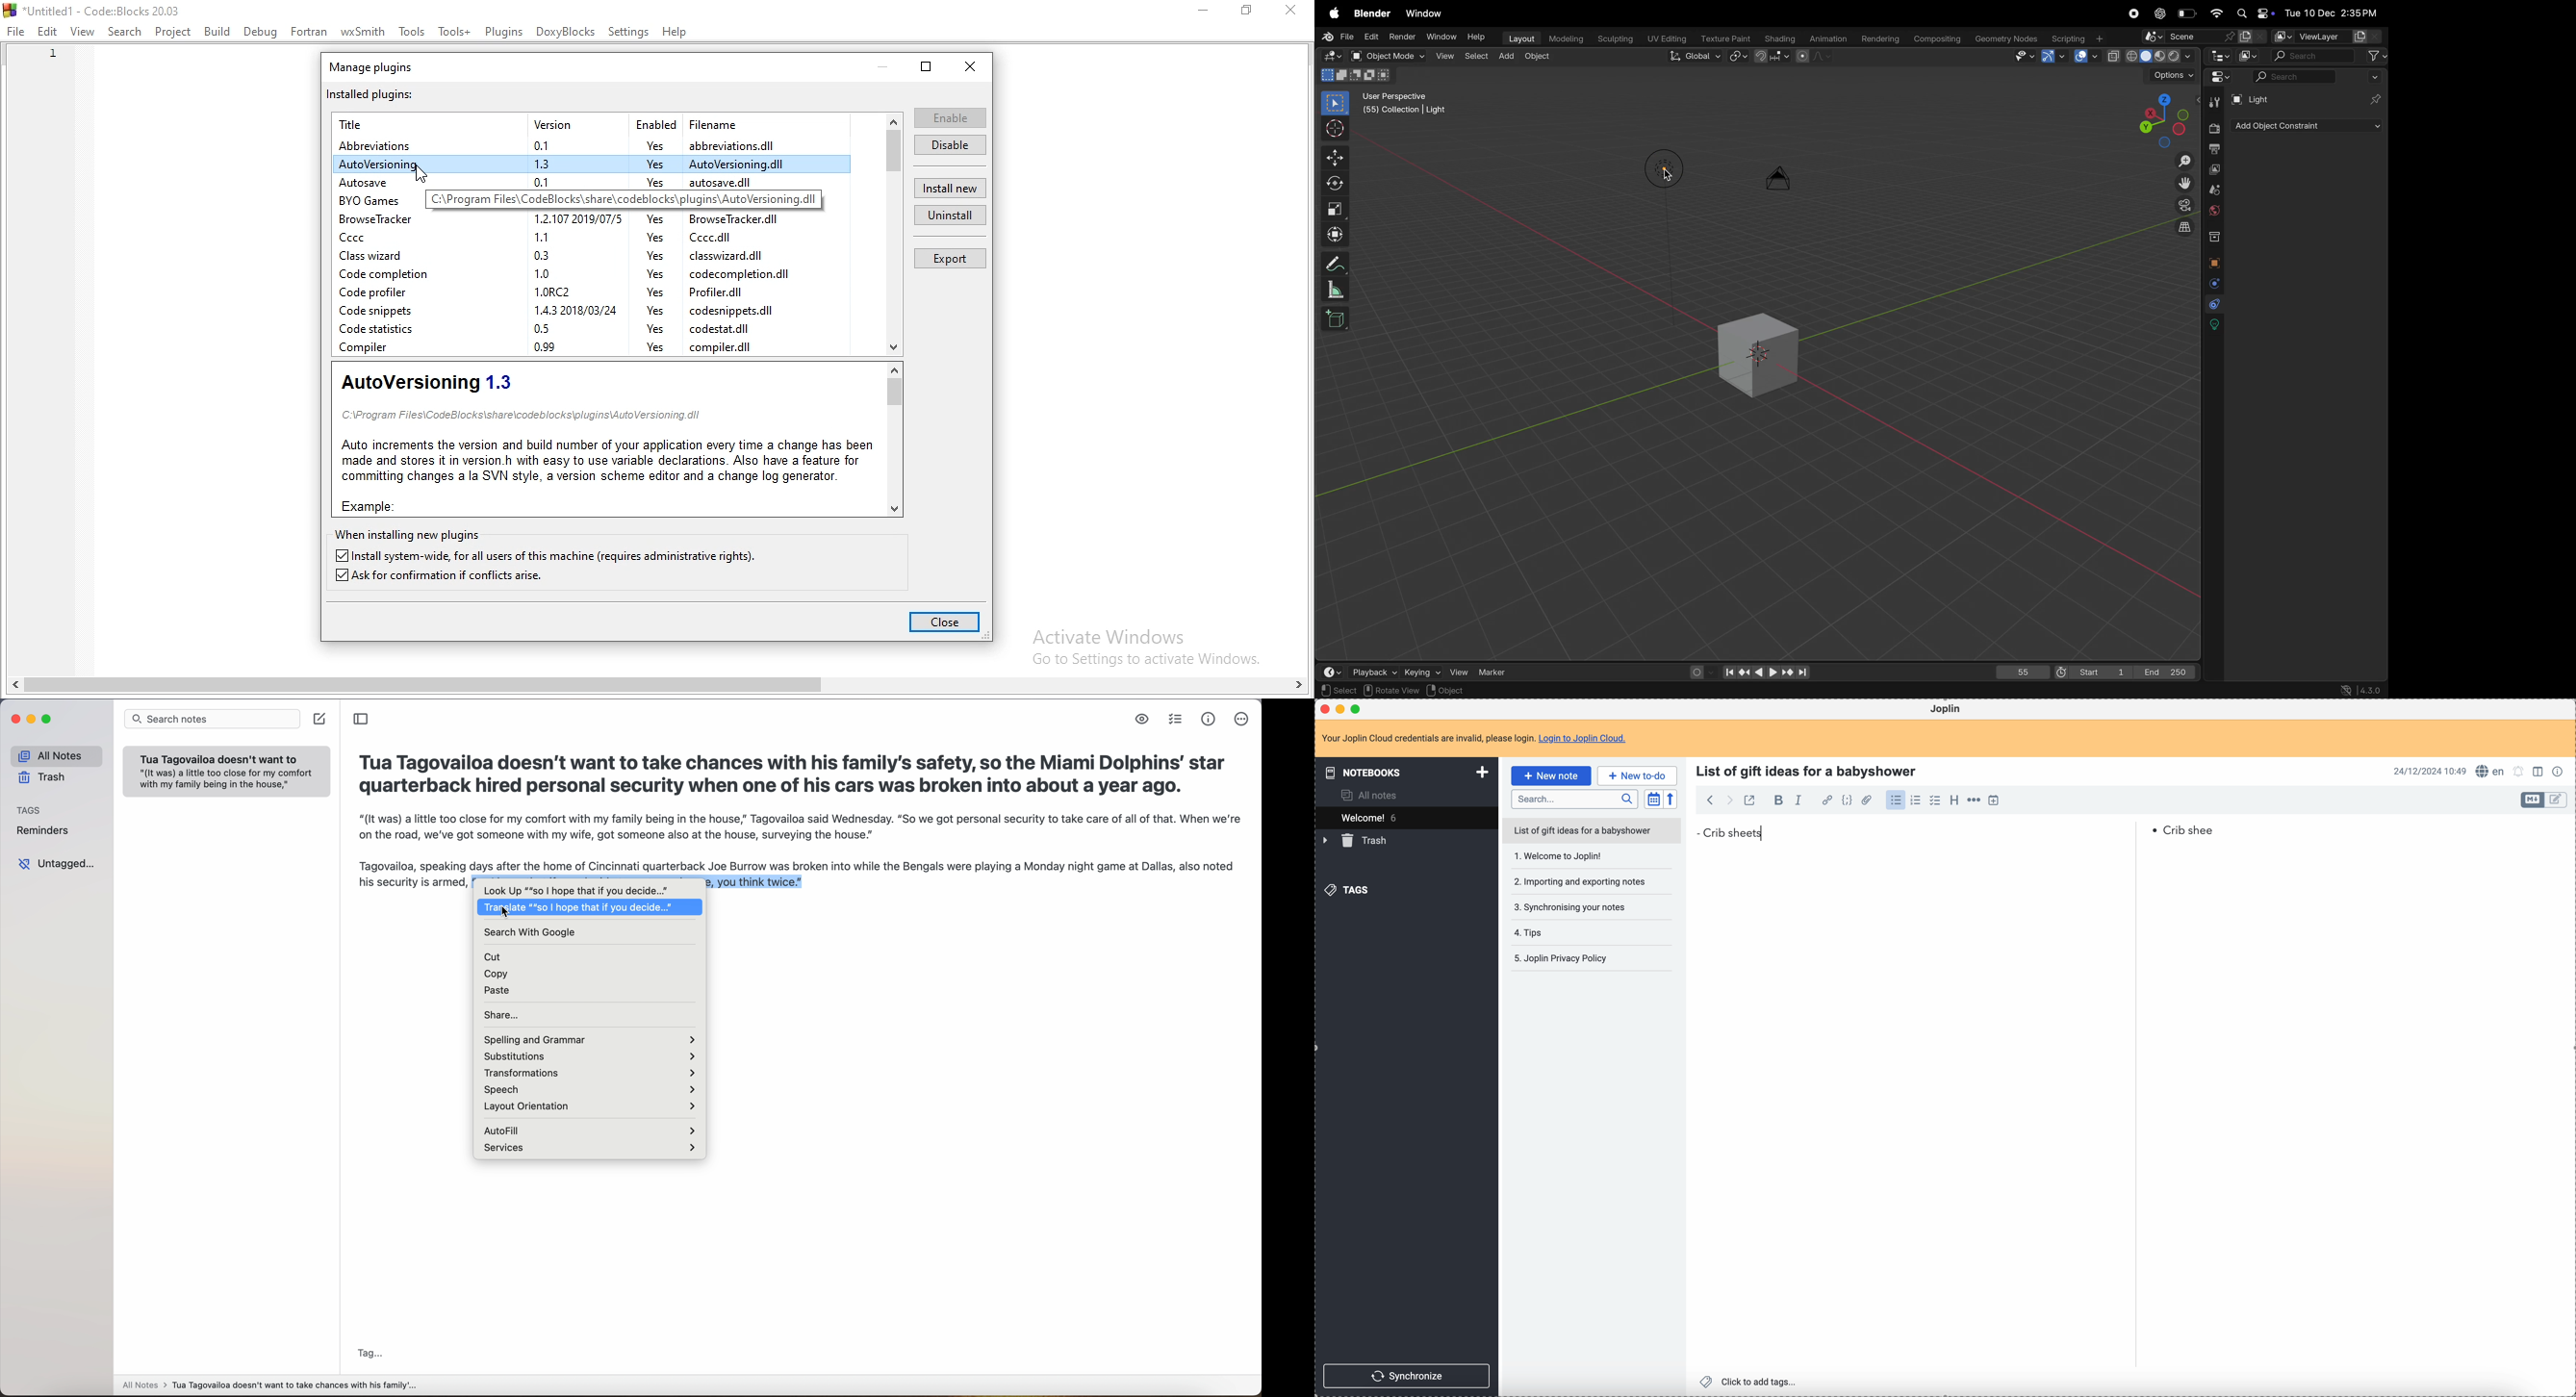 The height and width of the screenshot is (1400, 2576). Describe the element at coordinates (1849, 801) in the screenshot. I see `code` at that location.